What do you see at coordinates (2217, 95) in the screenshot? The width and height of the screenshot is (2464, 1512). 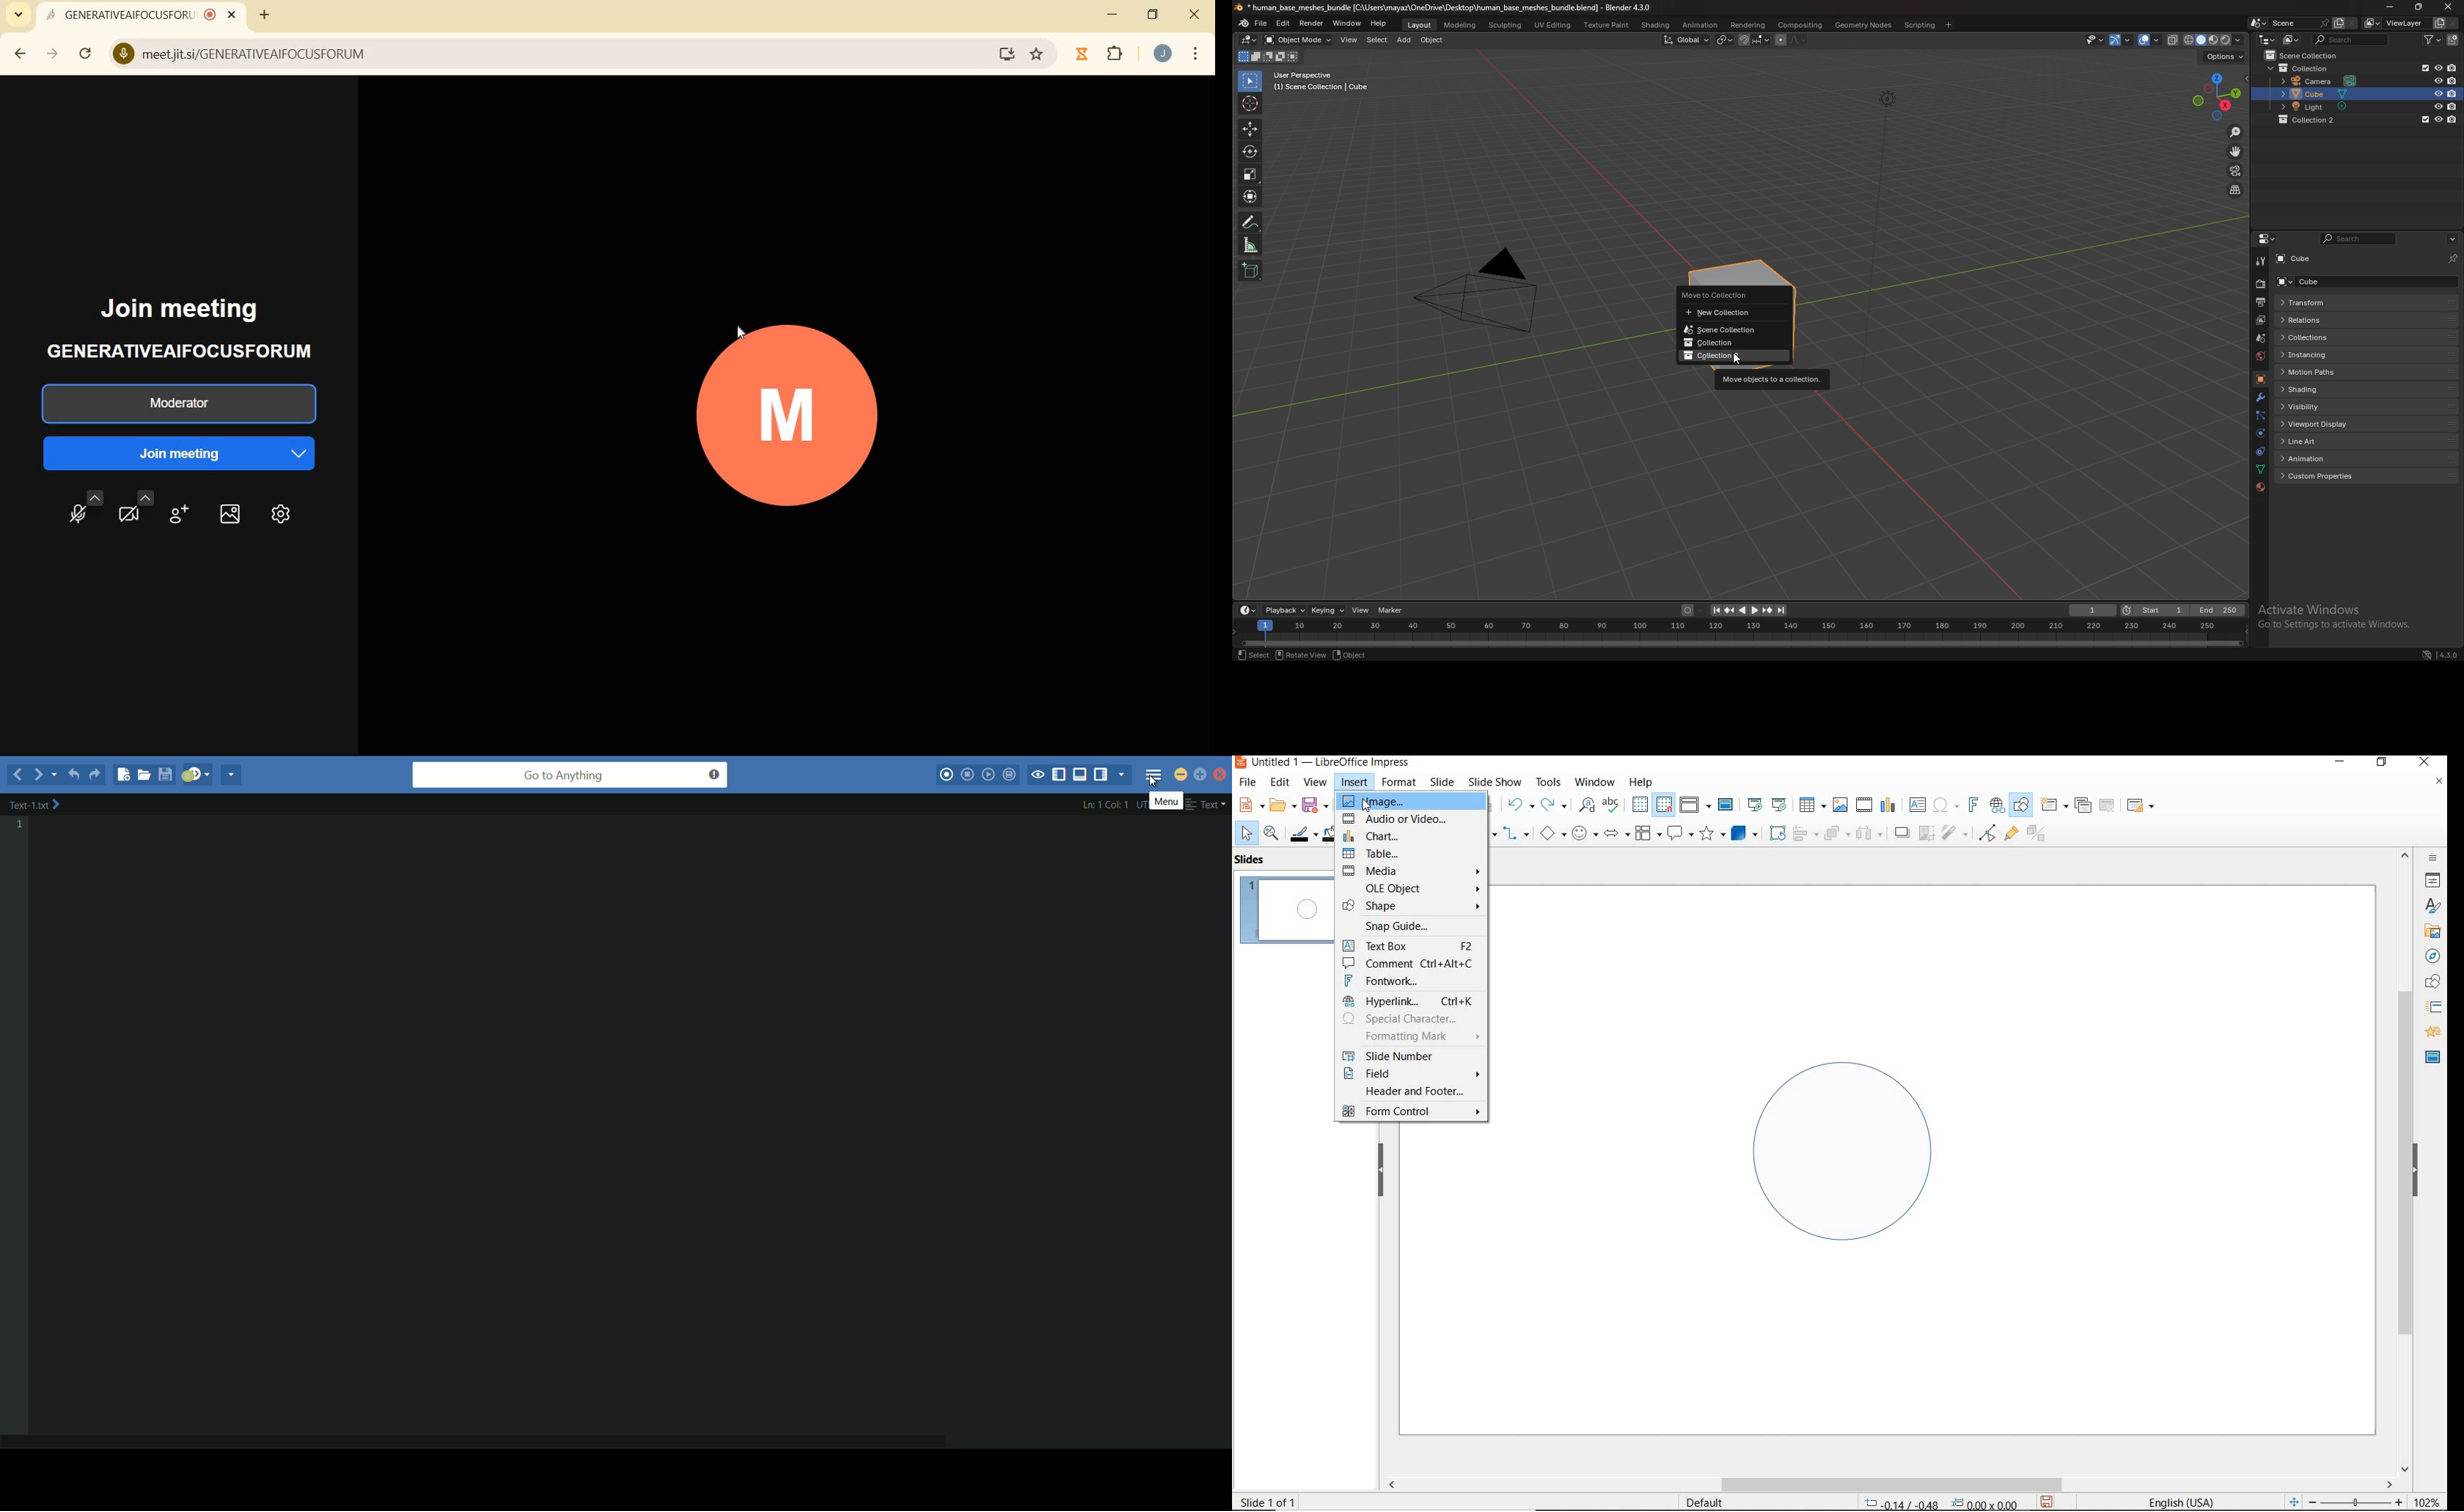 I see `use a preset viewport` at bounding box center [2217, 95].